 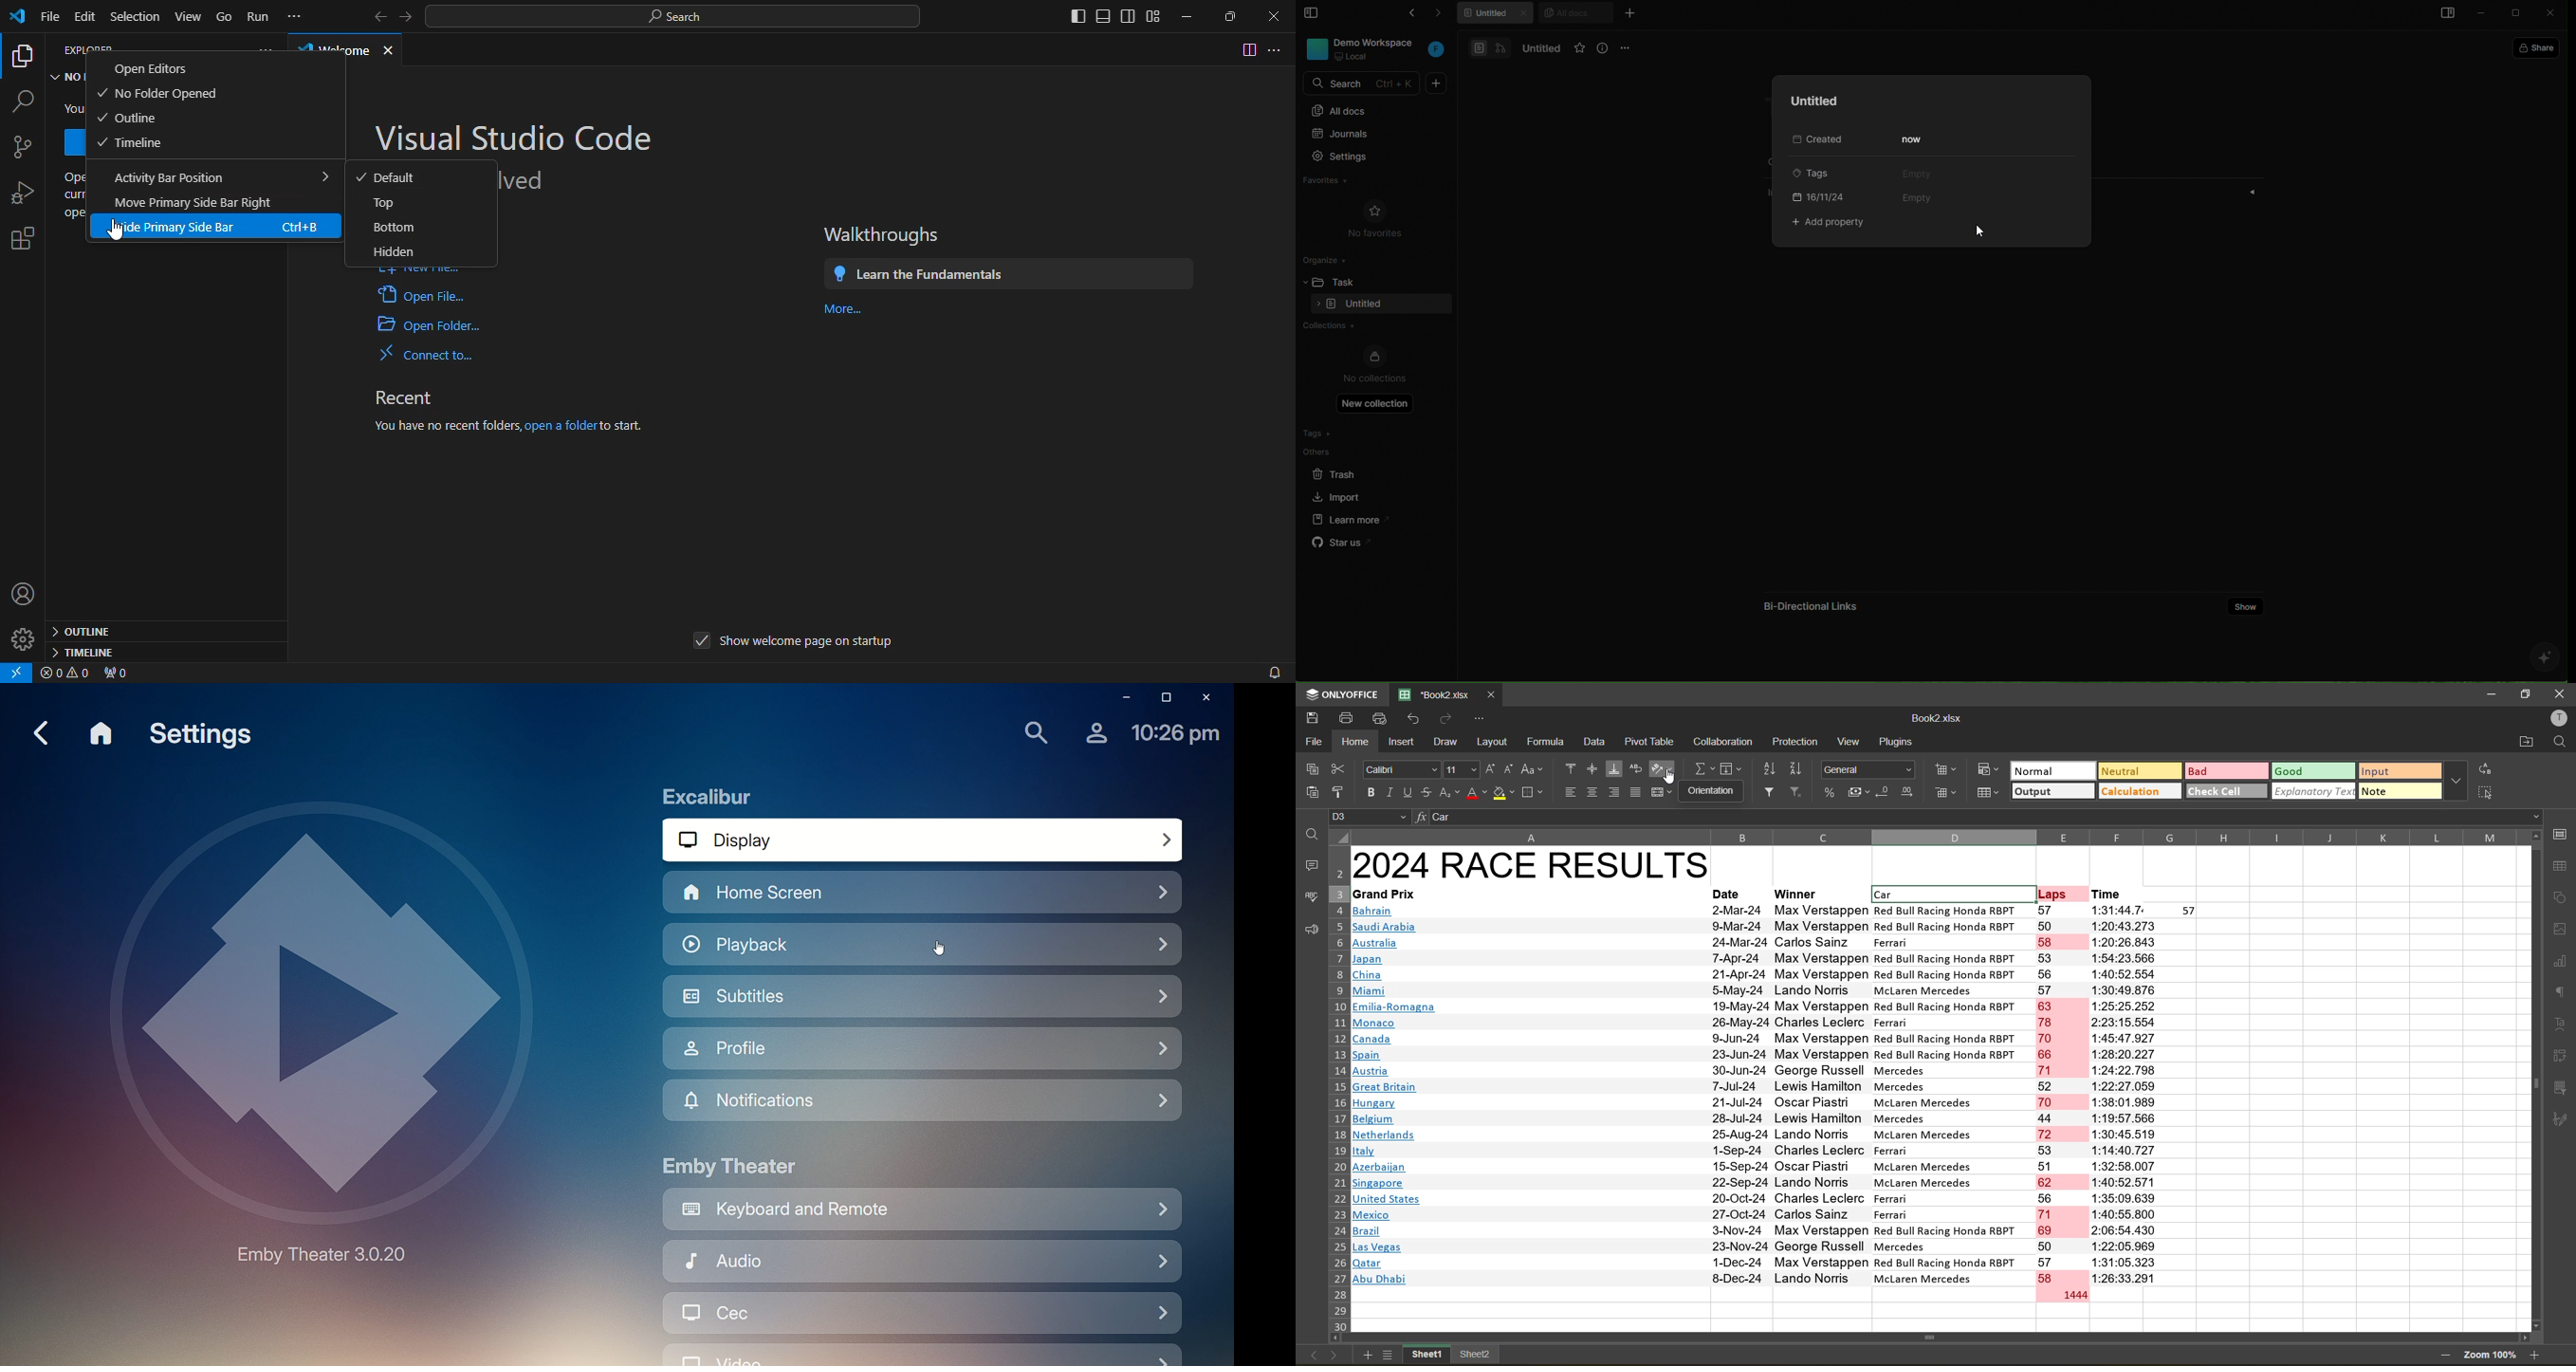 What do you see at coordinates (1309, 930) in the screenshot?
I see `feedback` at bounding box center [1309, 930].